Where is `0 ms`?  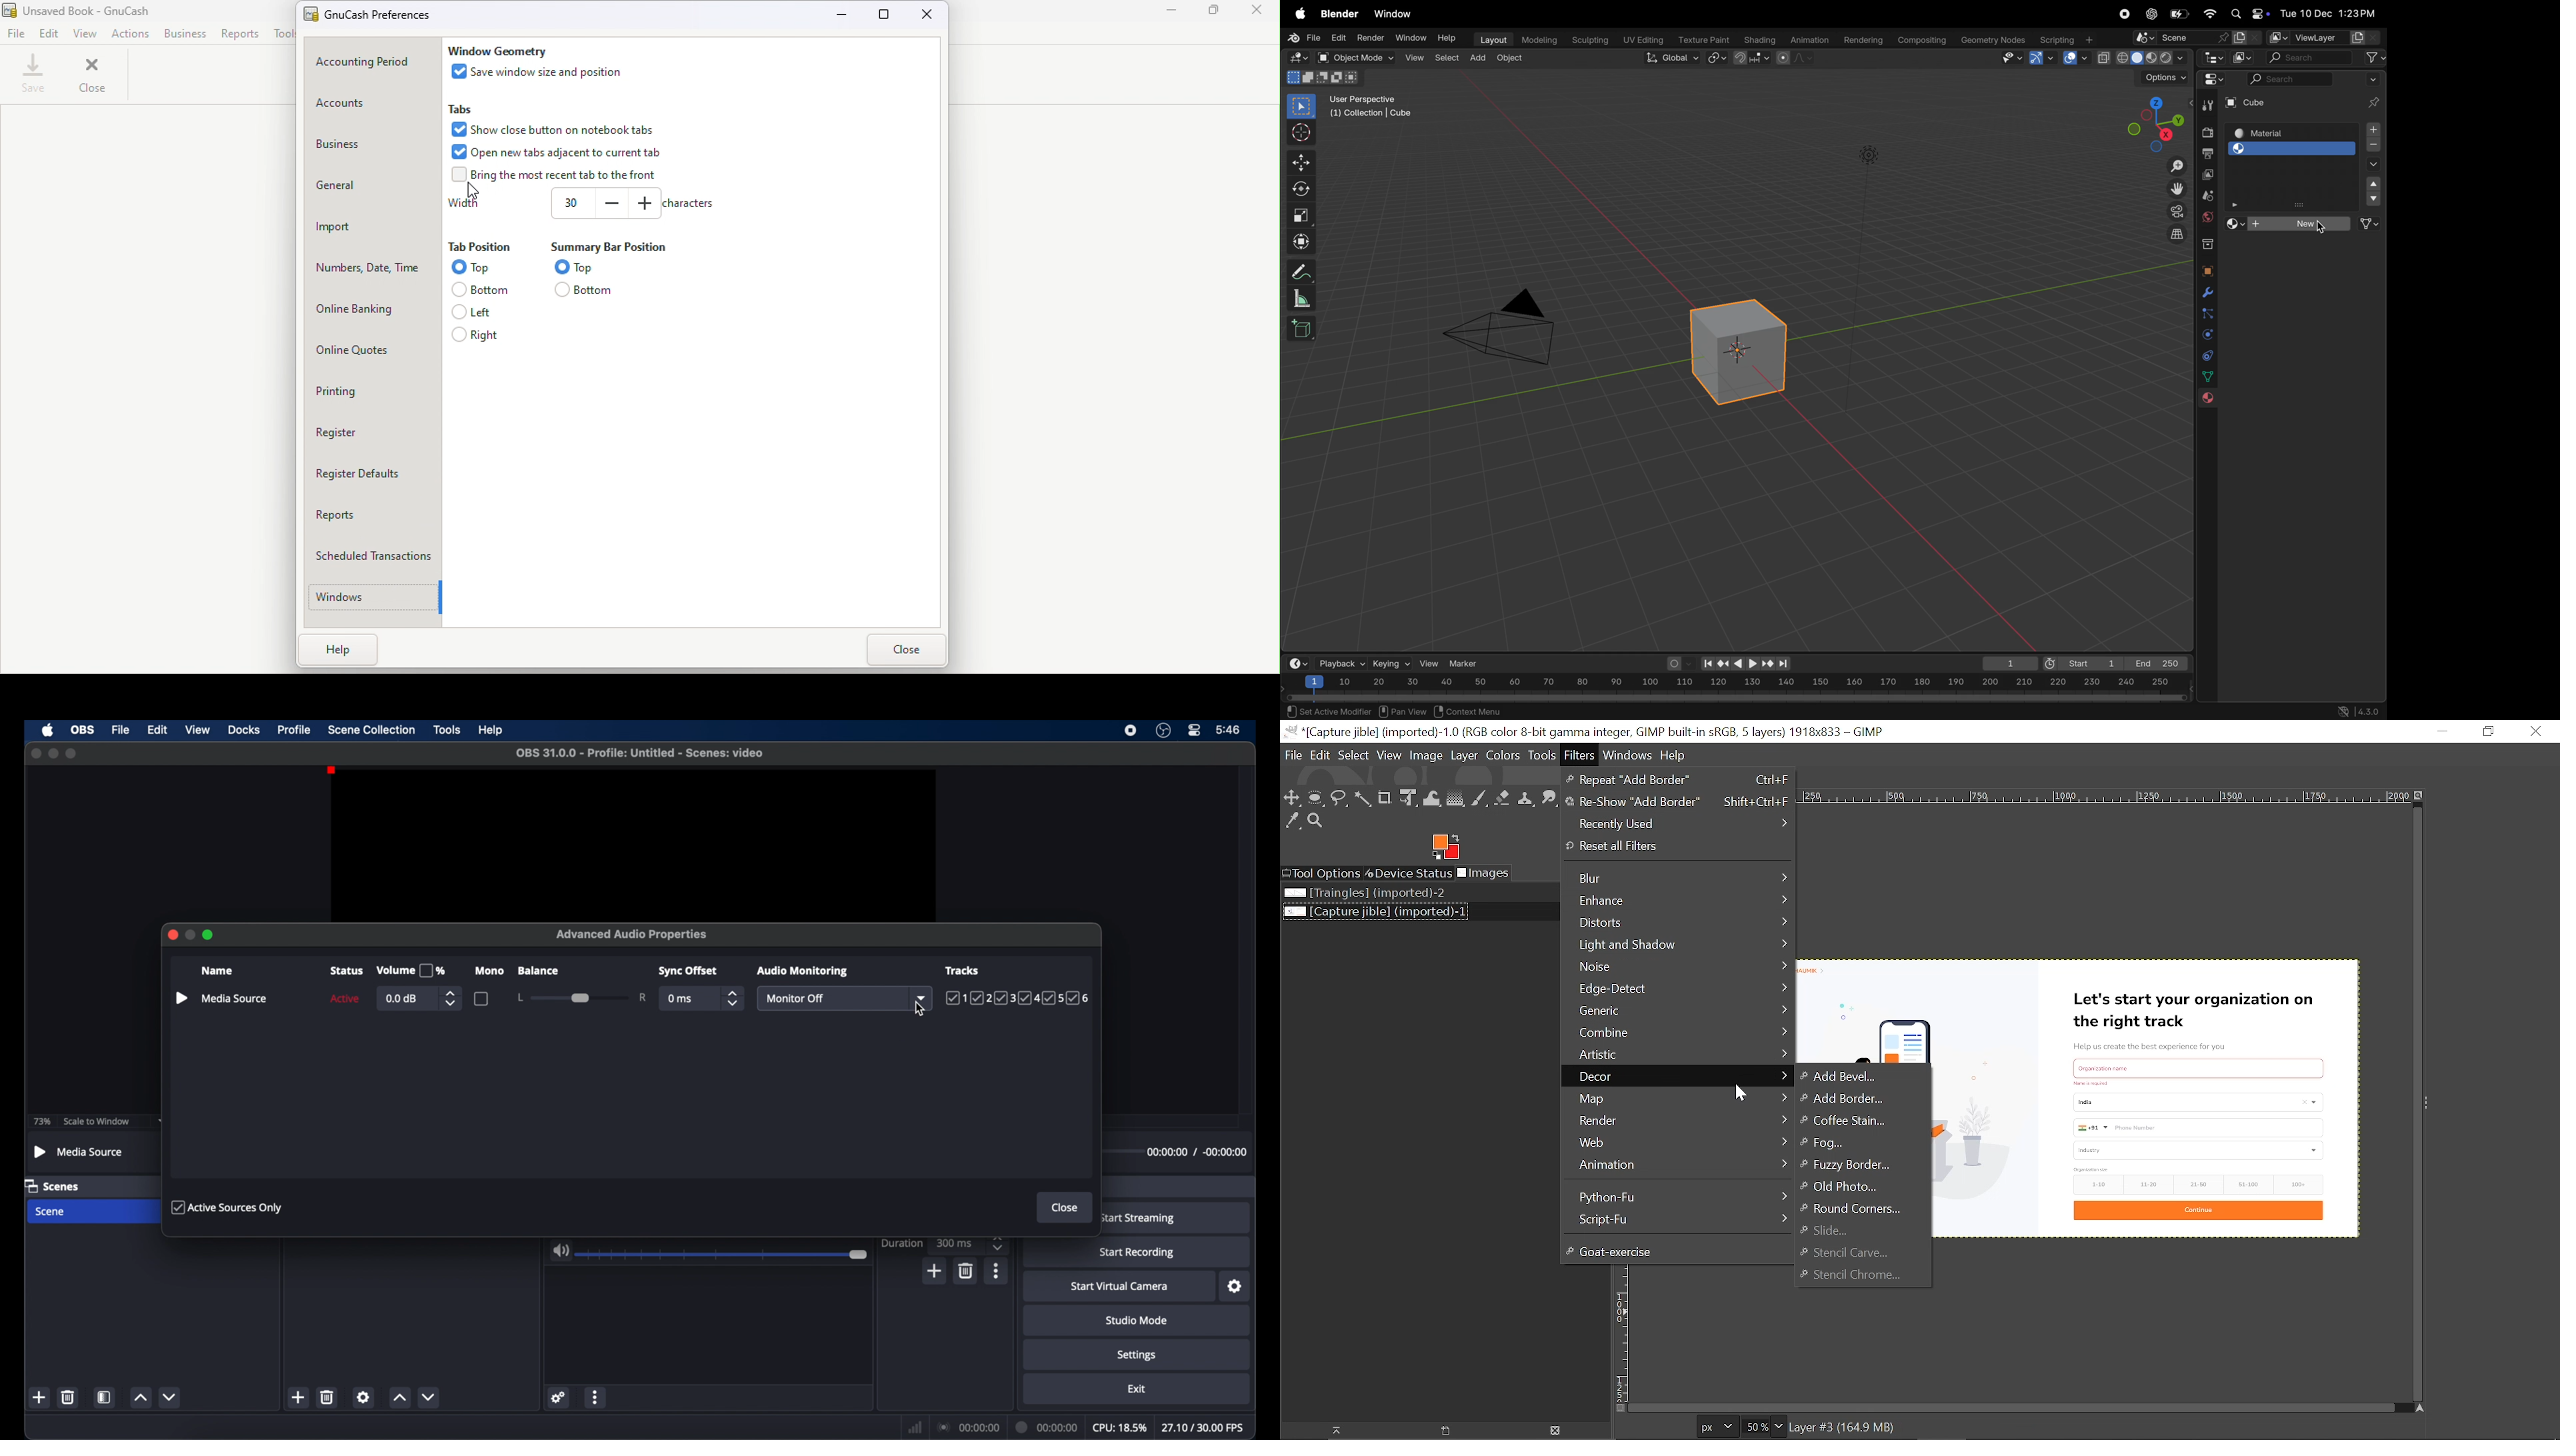 0 ms is located at coordinates (681, 999).